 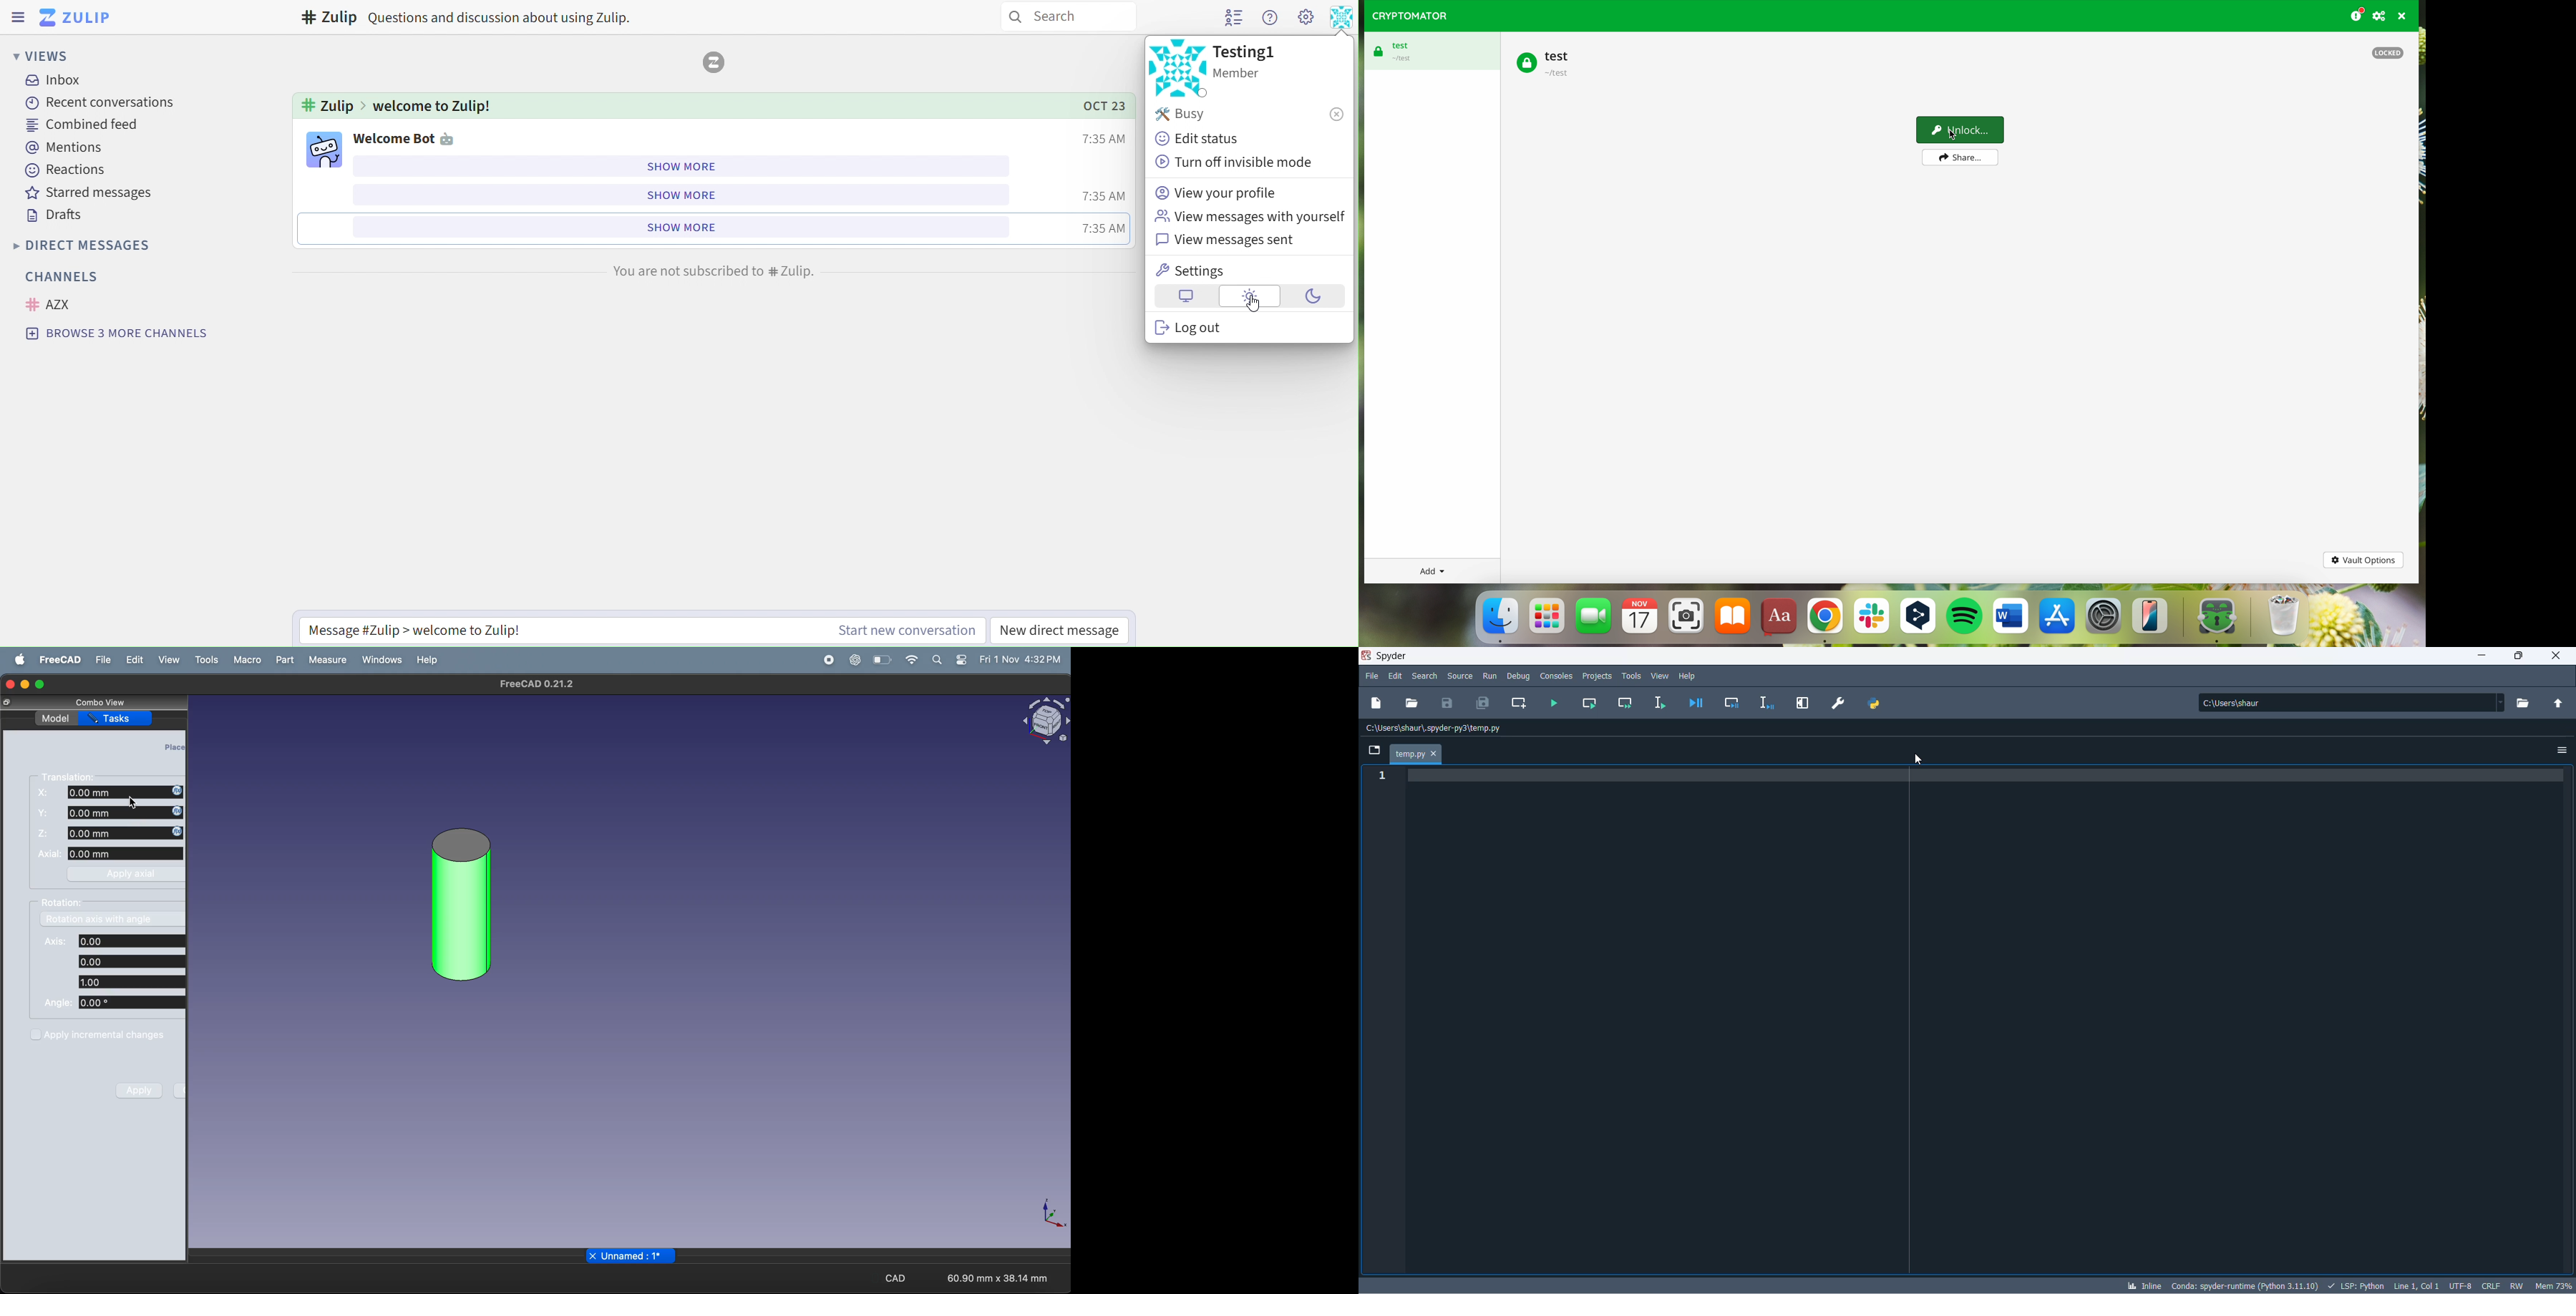 What do you see at coordinates (130, 1003) in the screenshot?
I see `angle coordinates` at bounding box center [130, 1003].